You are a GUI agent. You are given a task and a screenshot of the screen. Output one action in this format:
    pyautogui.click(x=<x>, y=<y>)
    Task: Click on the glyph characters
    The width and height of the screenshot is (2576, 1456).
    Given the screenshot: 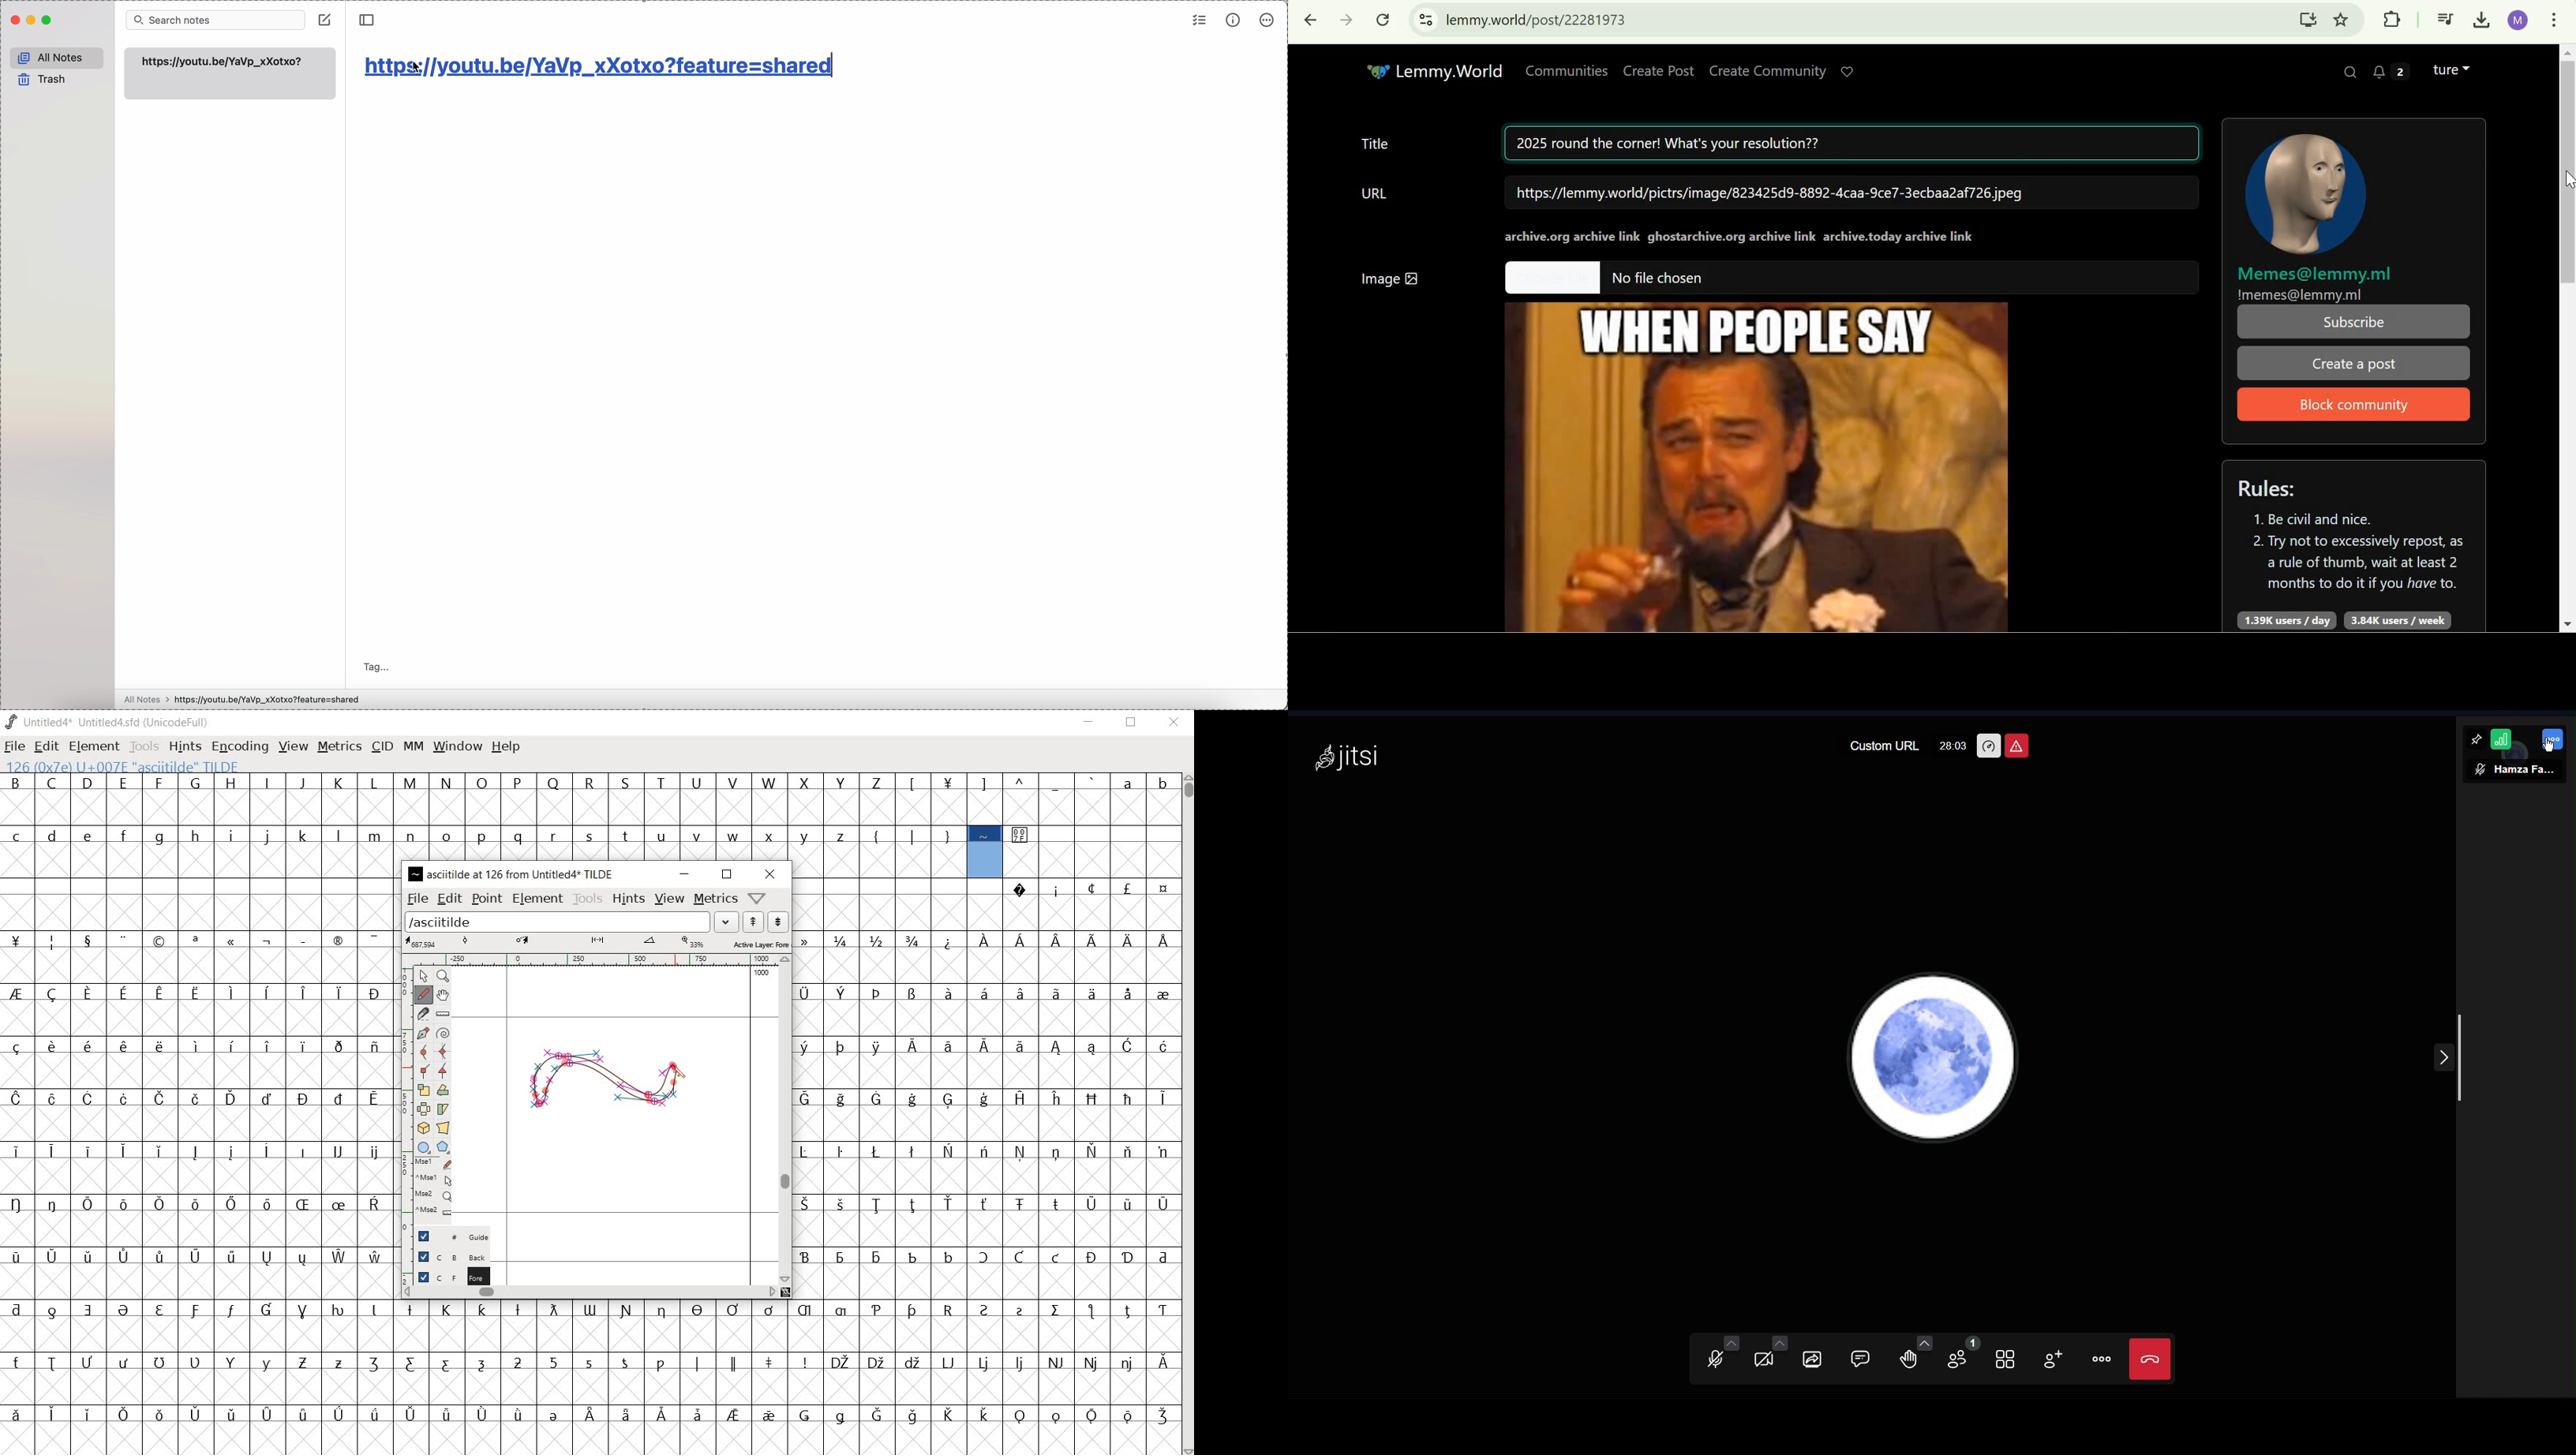 What is the action you would take?
    pyautogui.click(x=987, y=1090)
    